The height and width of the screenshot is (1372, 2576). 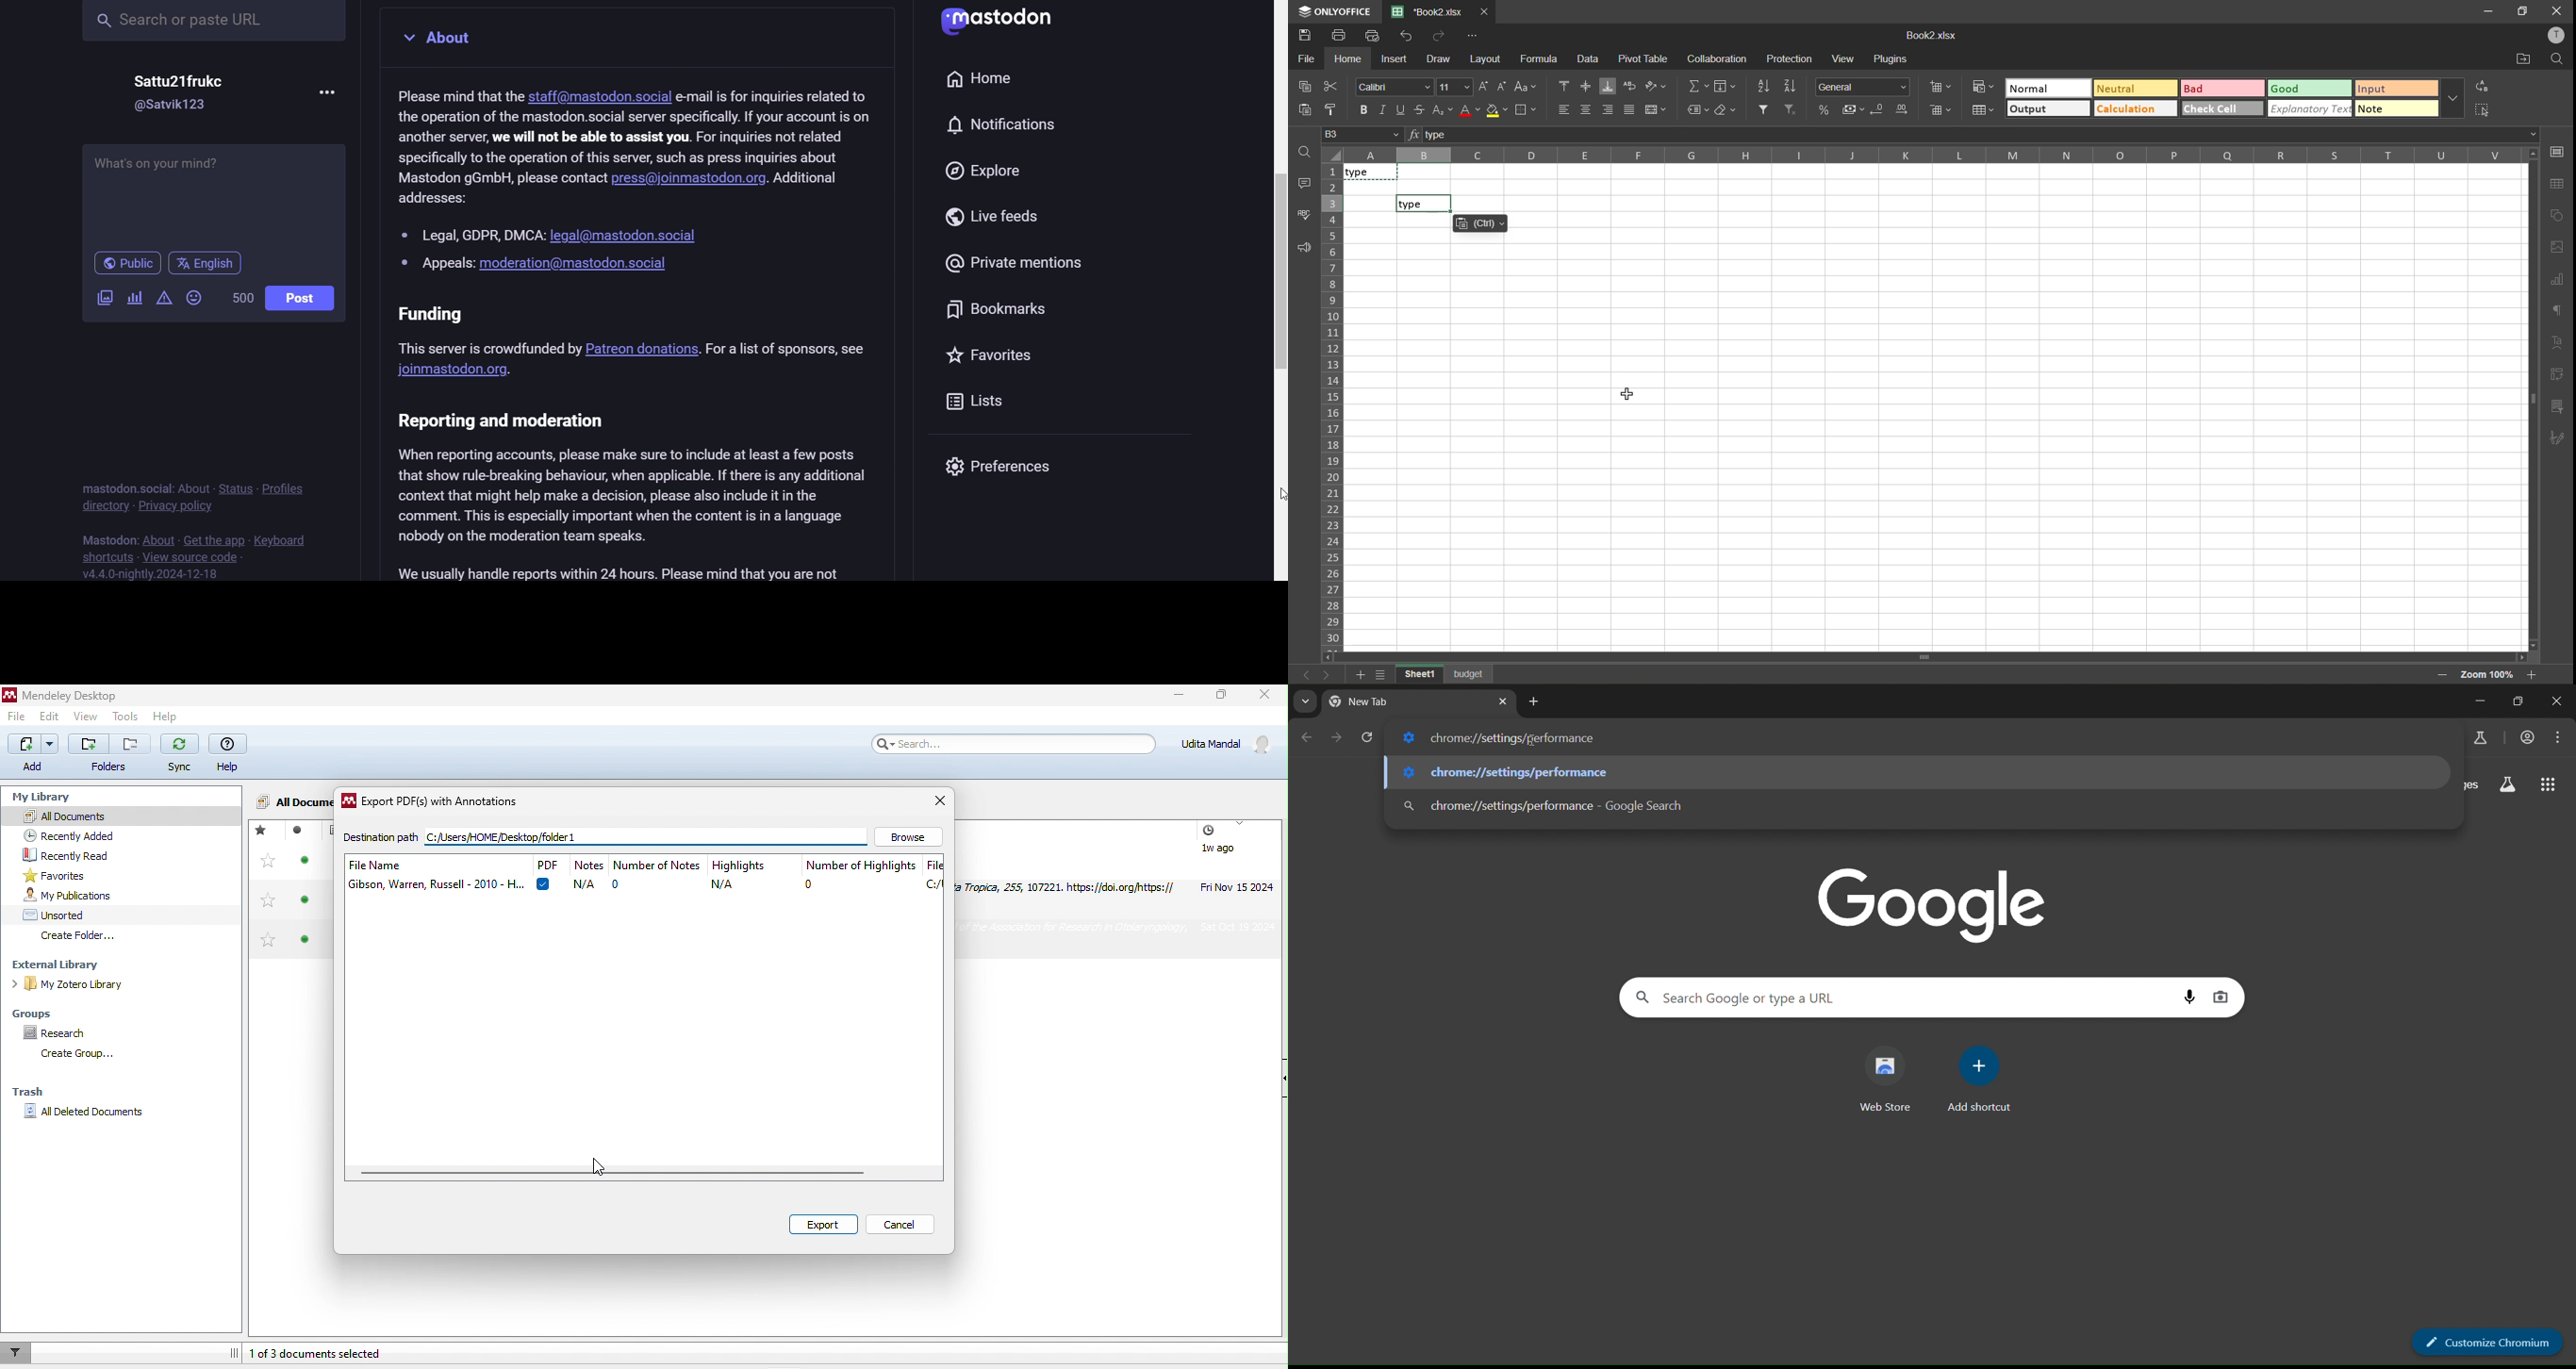 What do you see at coordinates (1018, 746) in the screenshot?
I see `search bar` at bounding box center [1018, 746].